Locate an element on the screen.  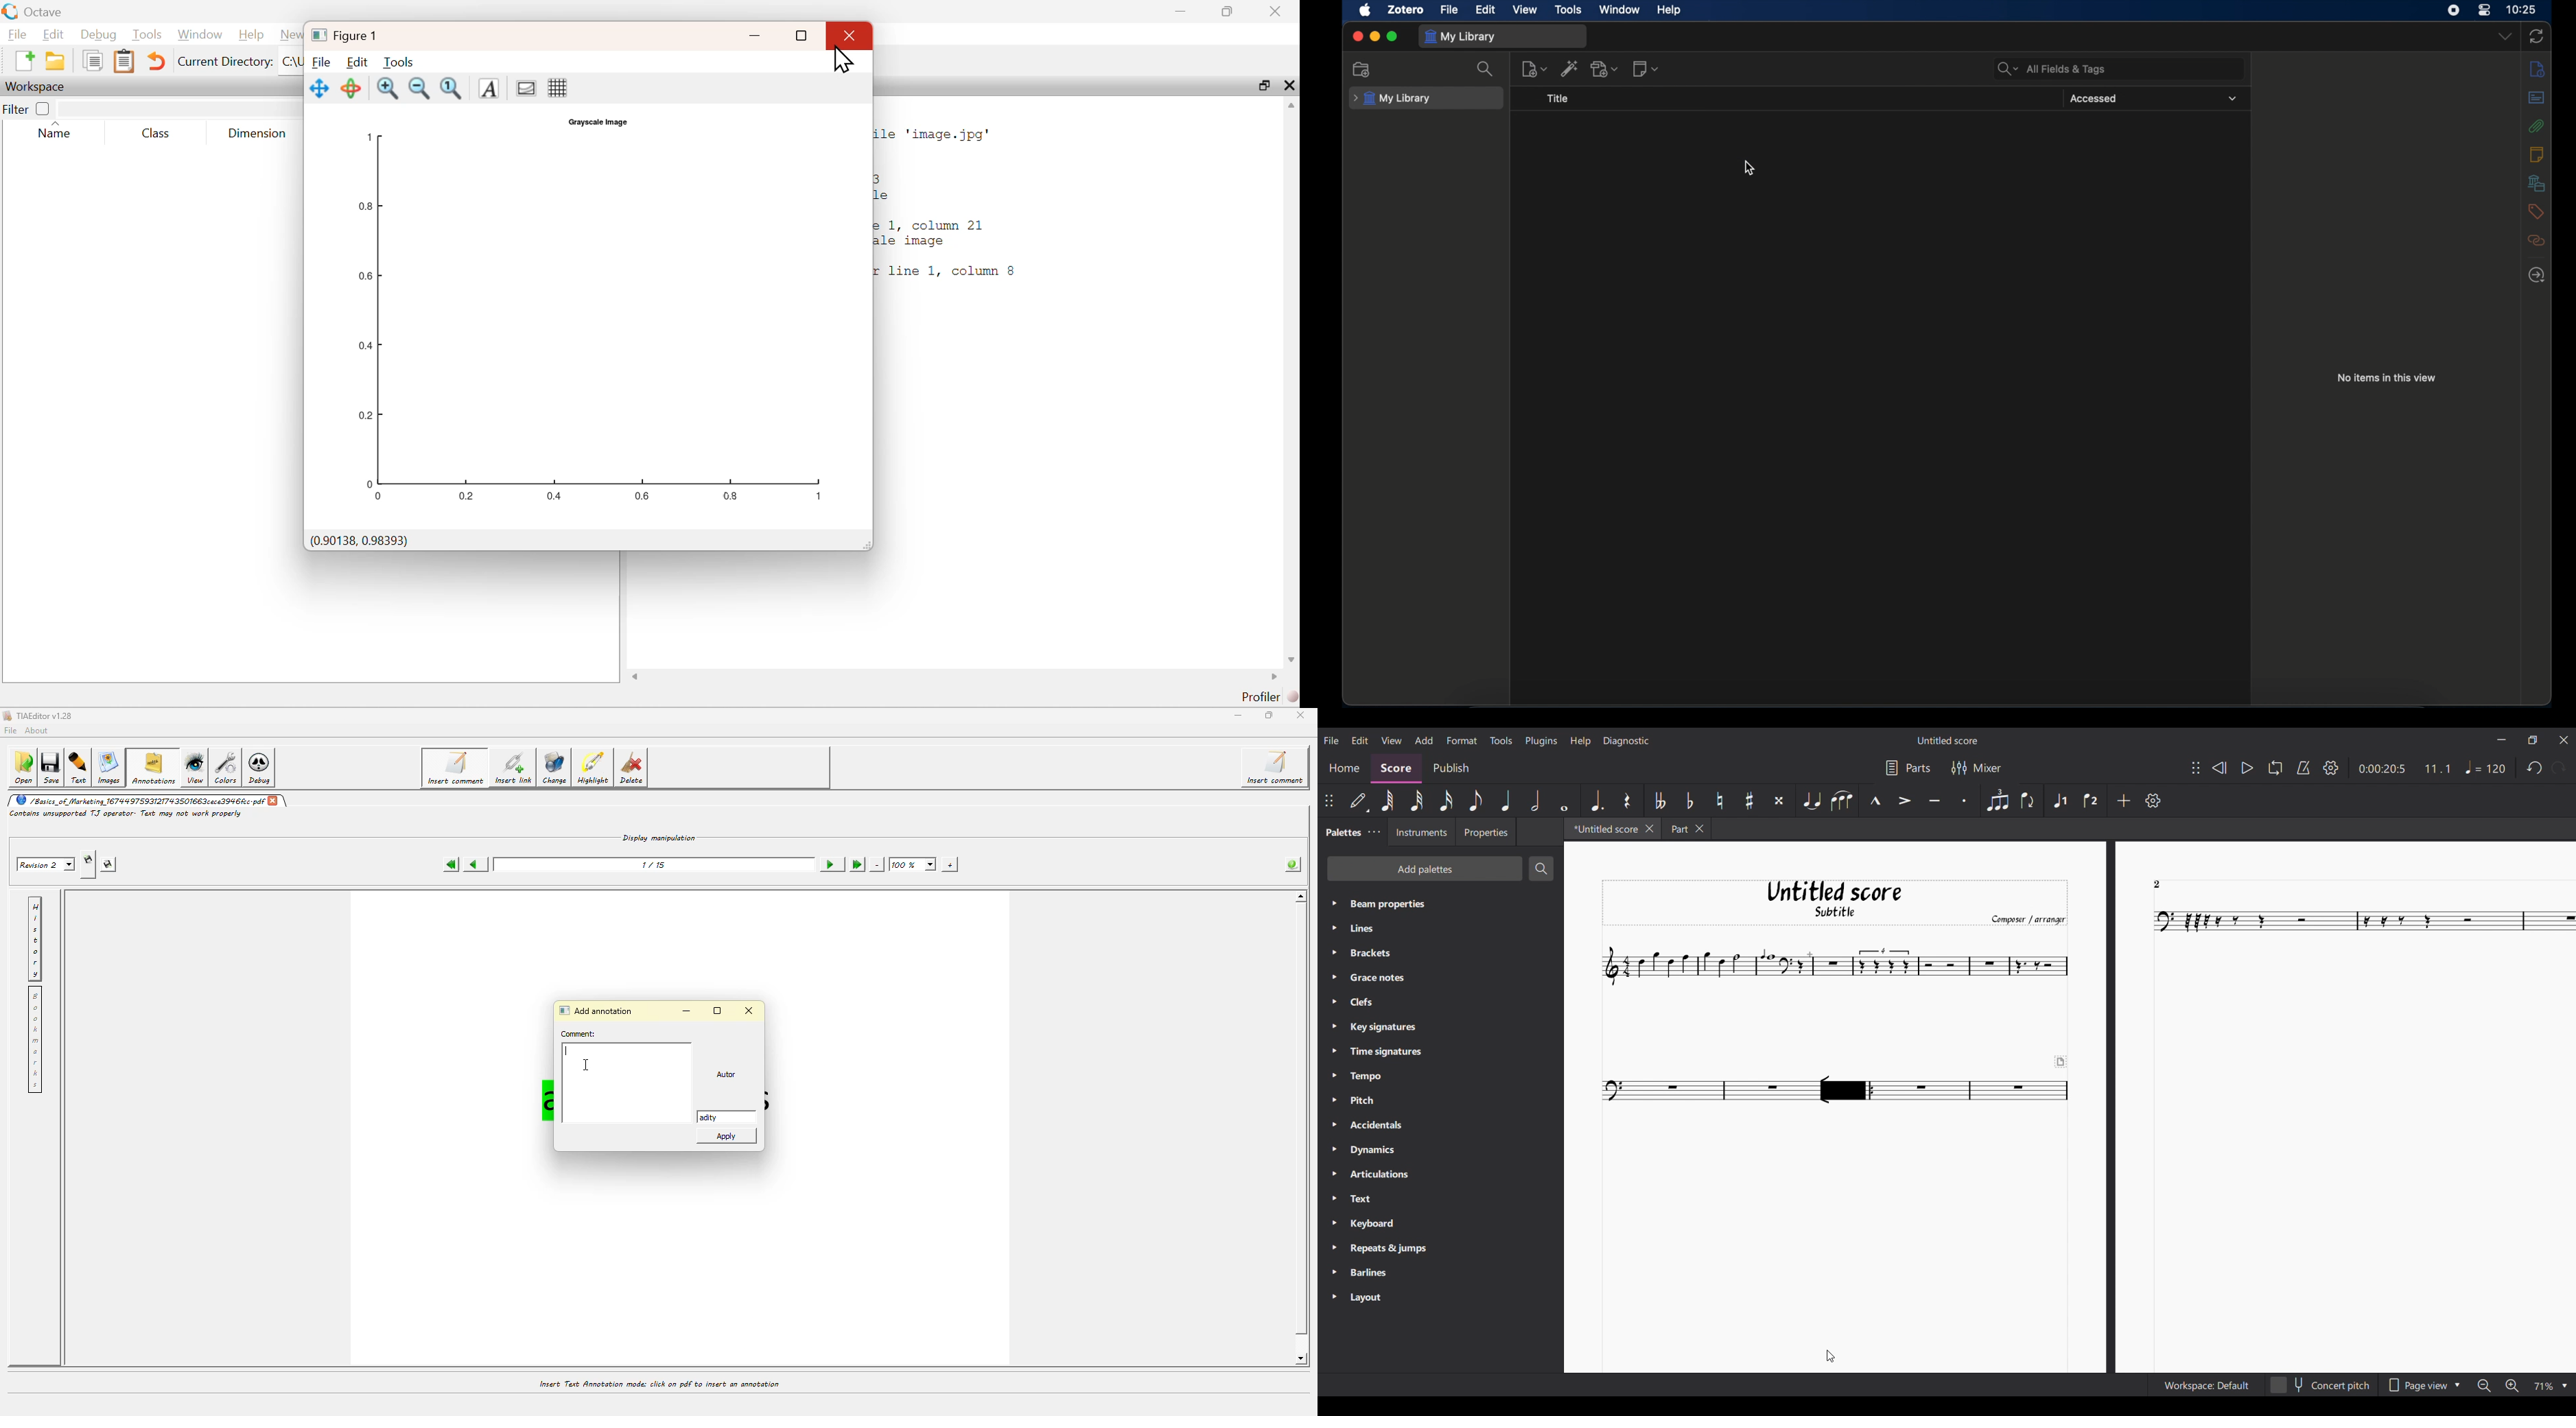
File menu is located at coordinates (1331, 741).